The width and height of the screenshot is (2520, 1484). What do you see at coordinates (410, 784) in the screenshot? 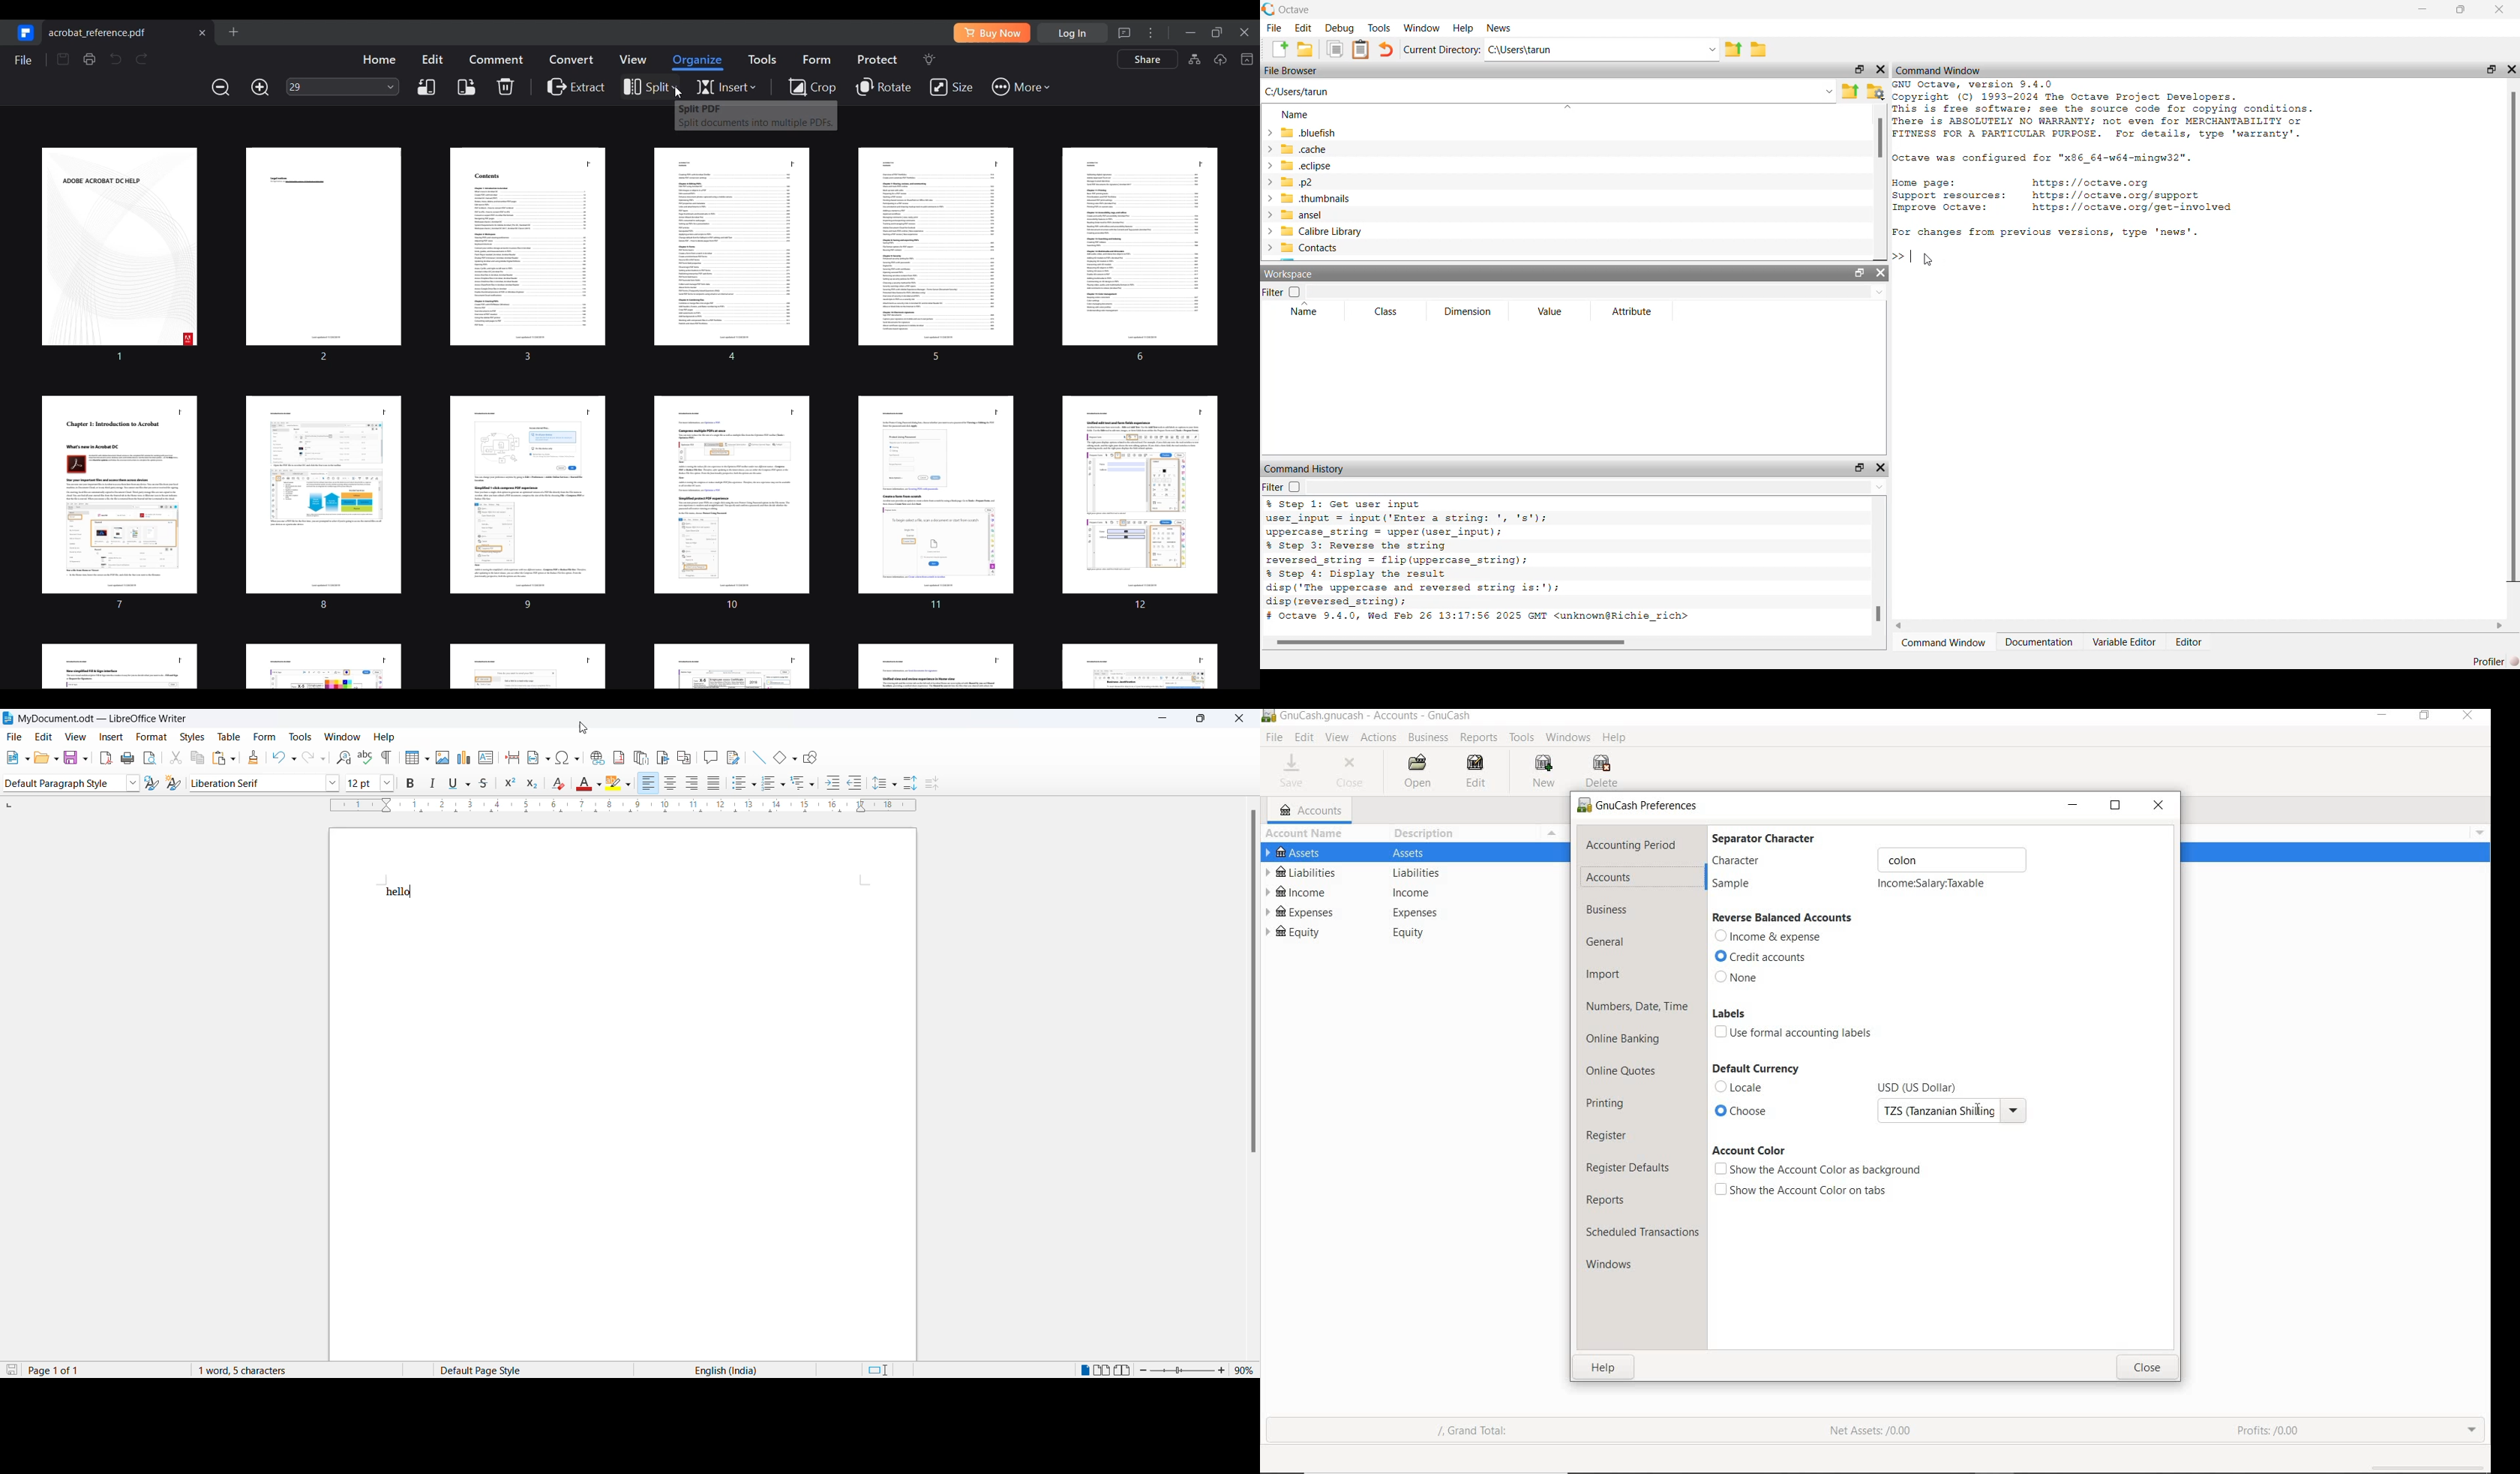
I see `Bold` at bounding box center [410, 784].